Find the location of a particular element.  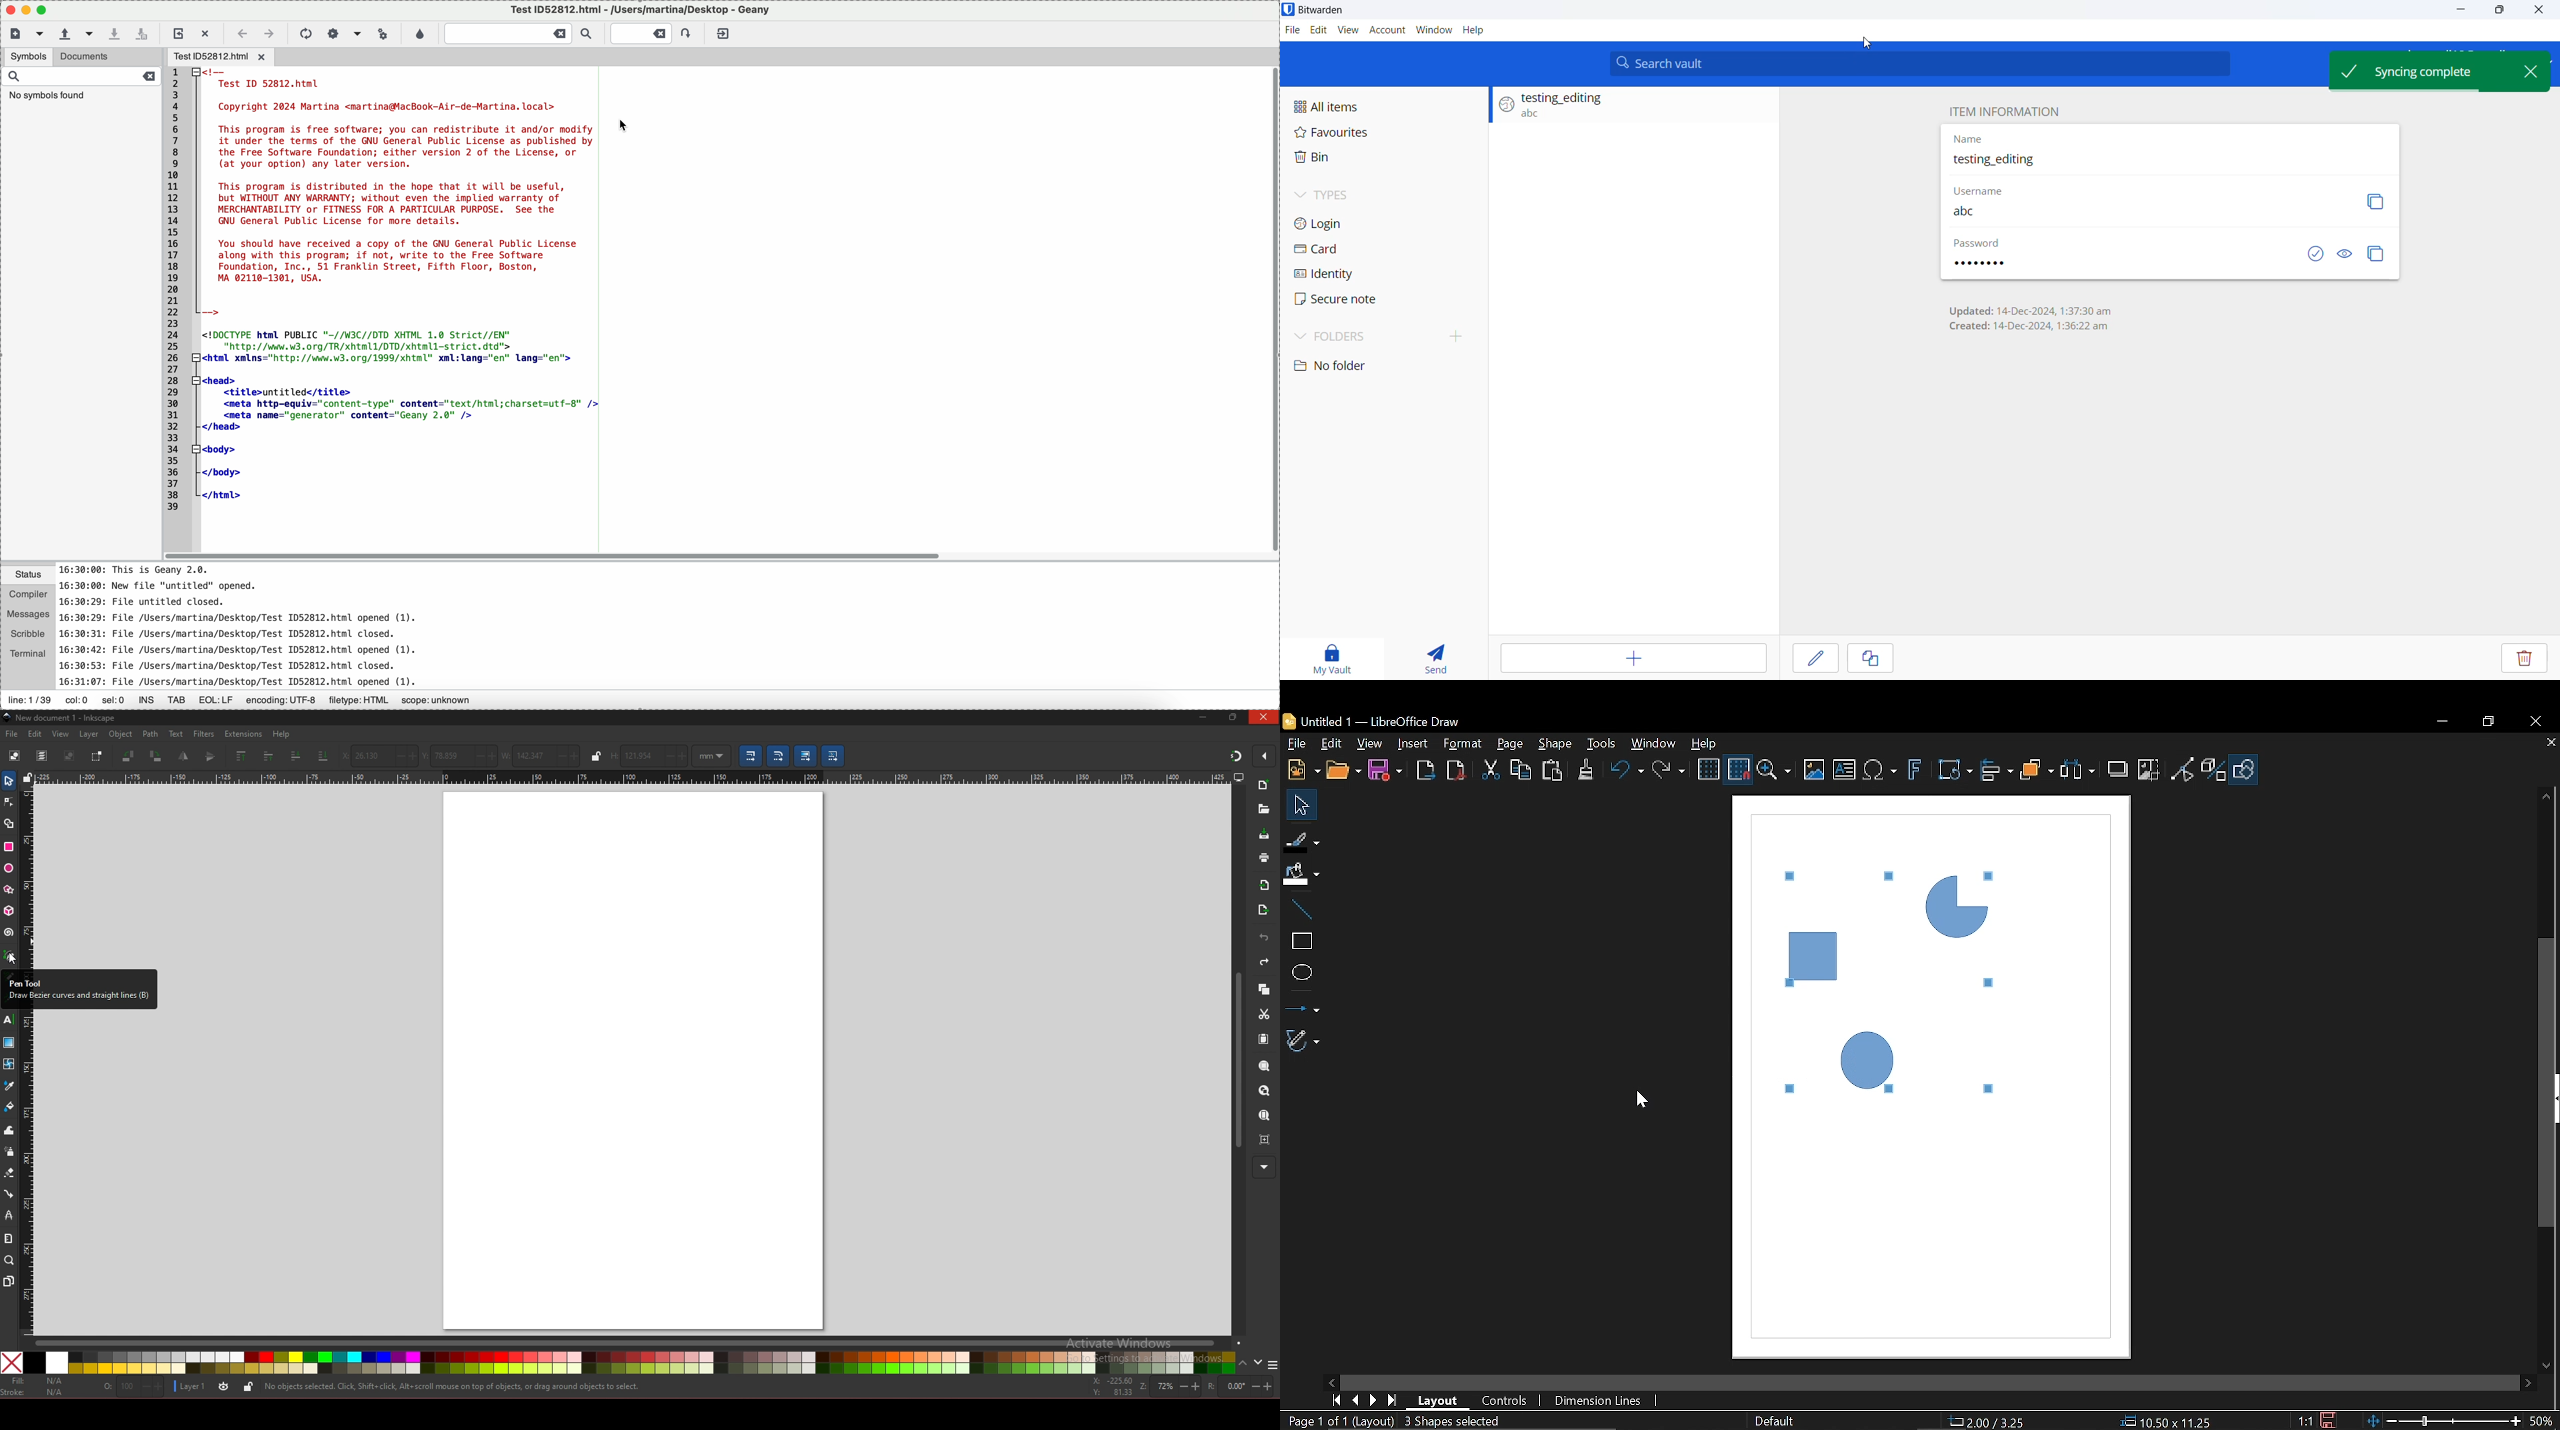

new is located at coordinates (1264, 787).